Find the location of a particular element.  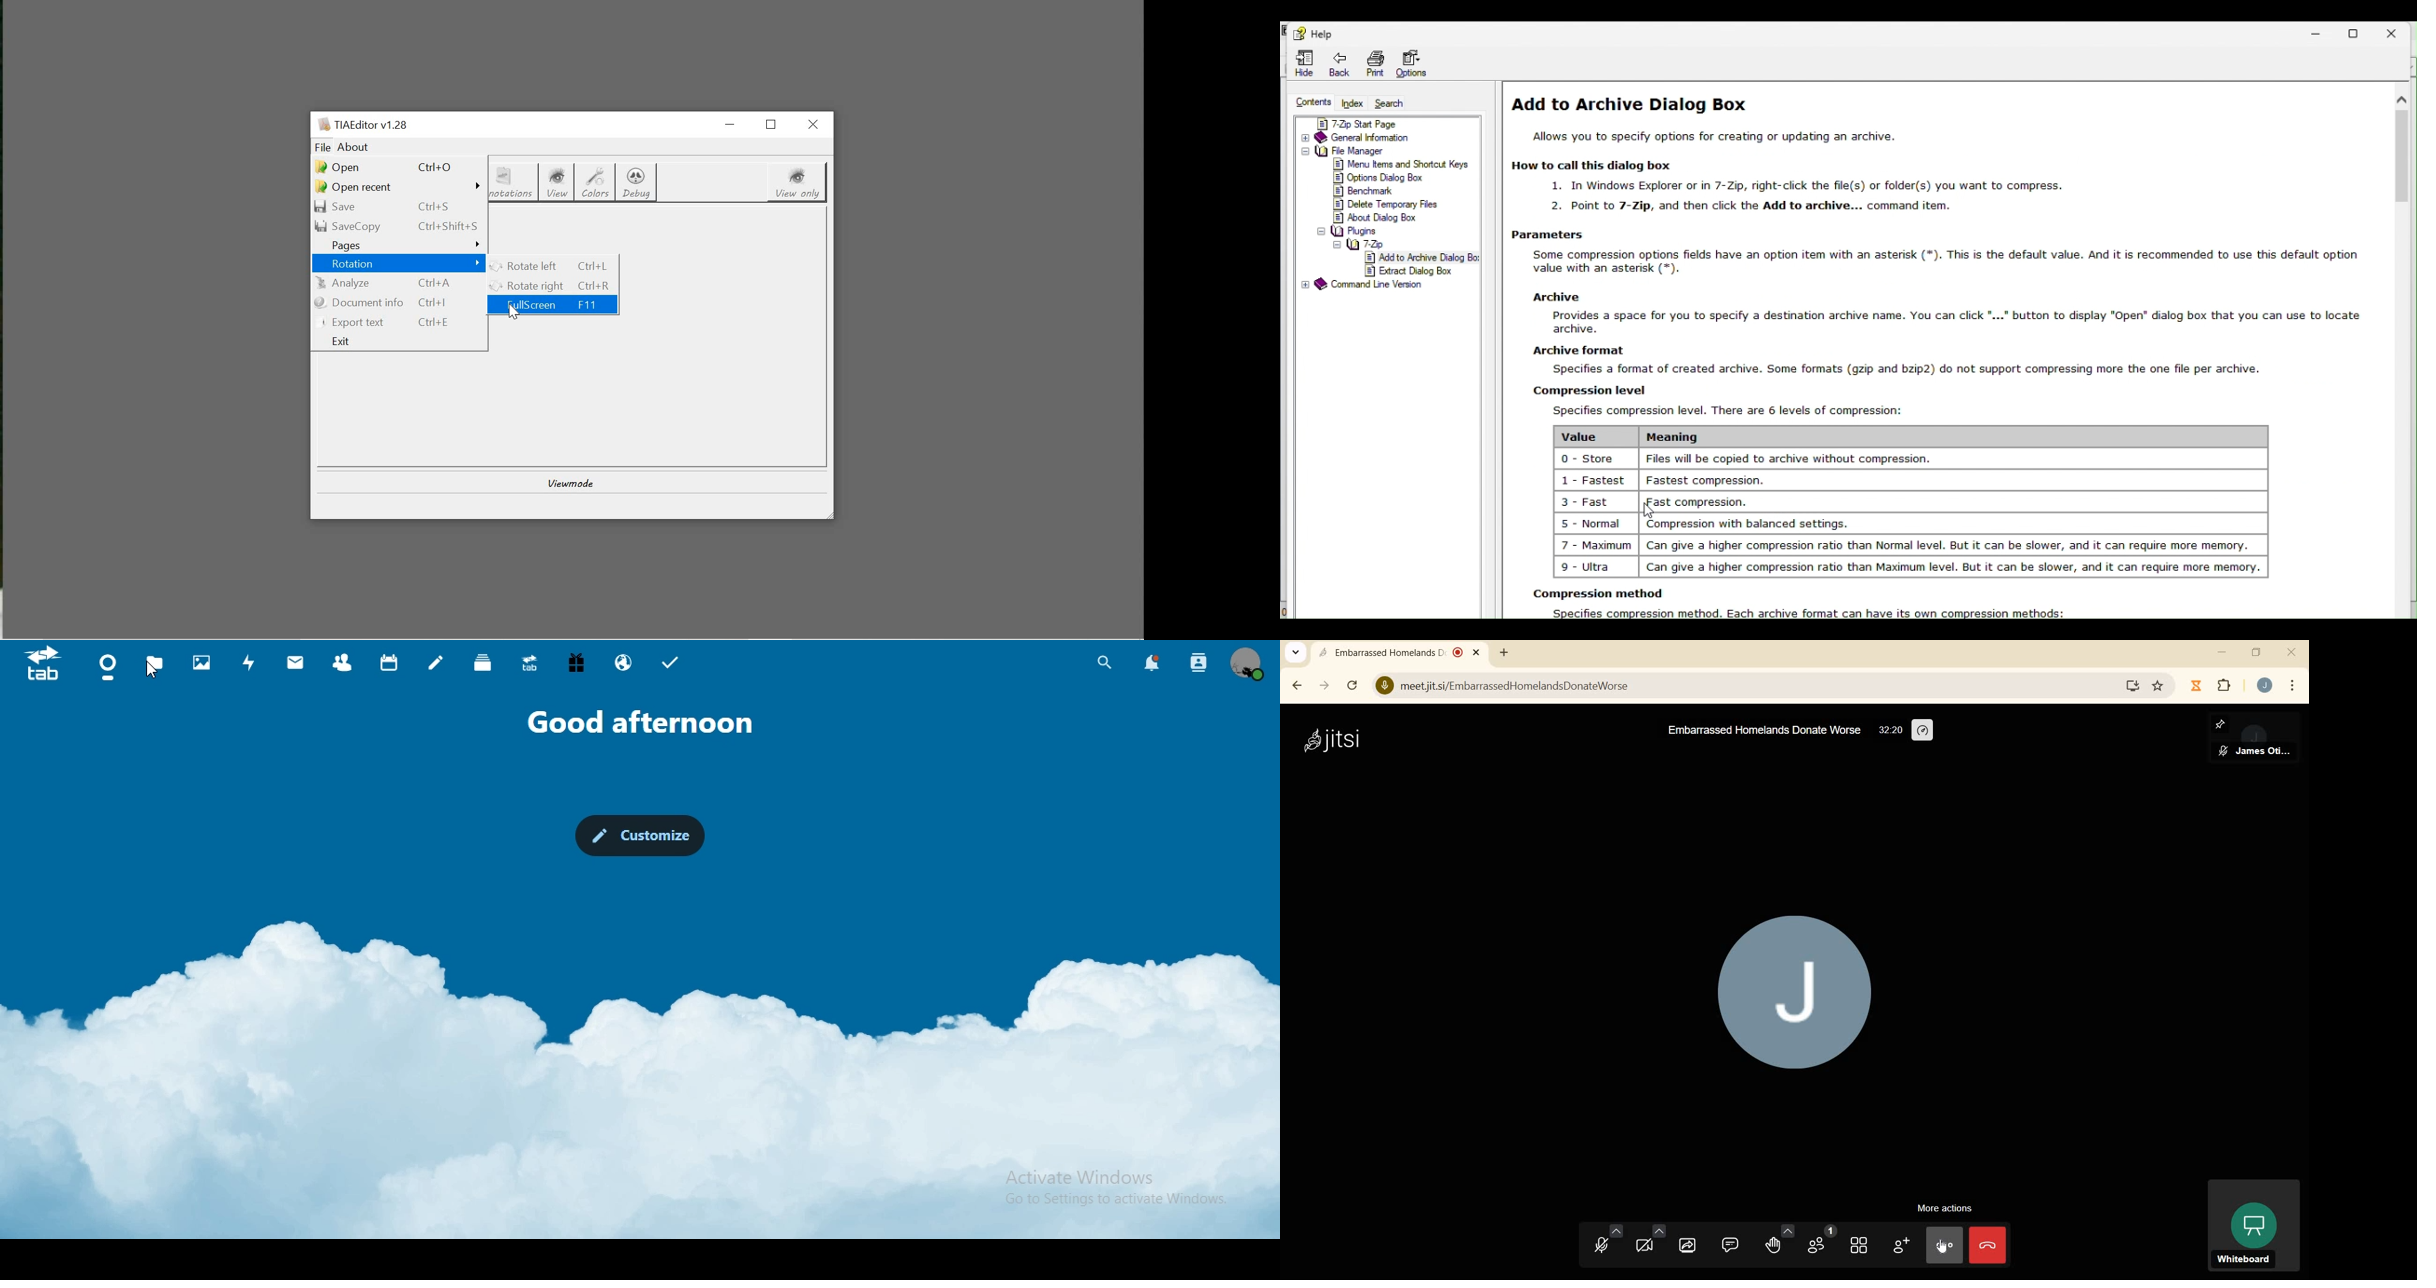

icon is located at coordinates (42, 665).